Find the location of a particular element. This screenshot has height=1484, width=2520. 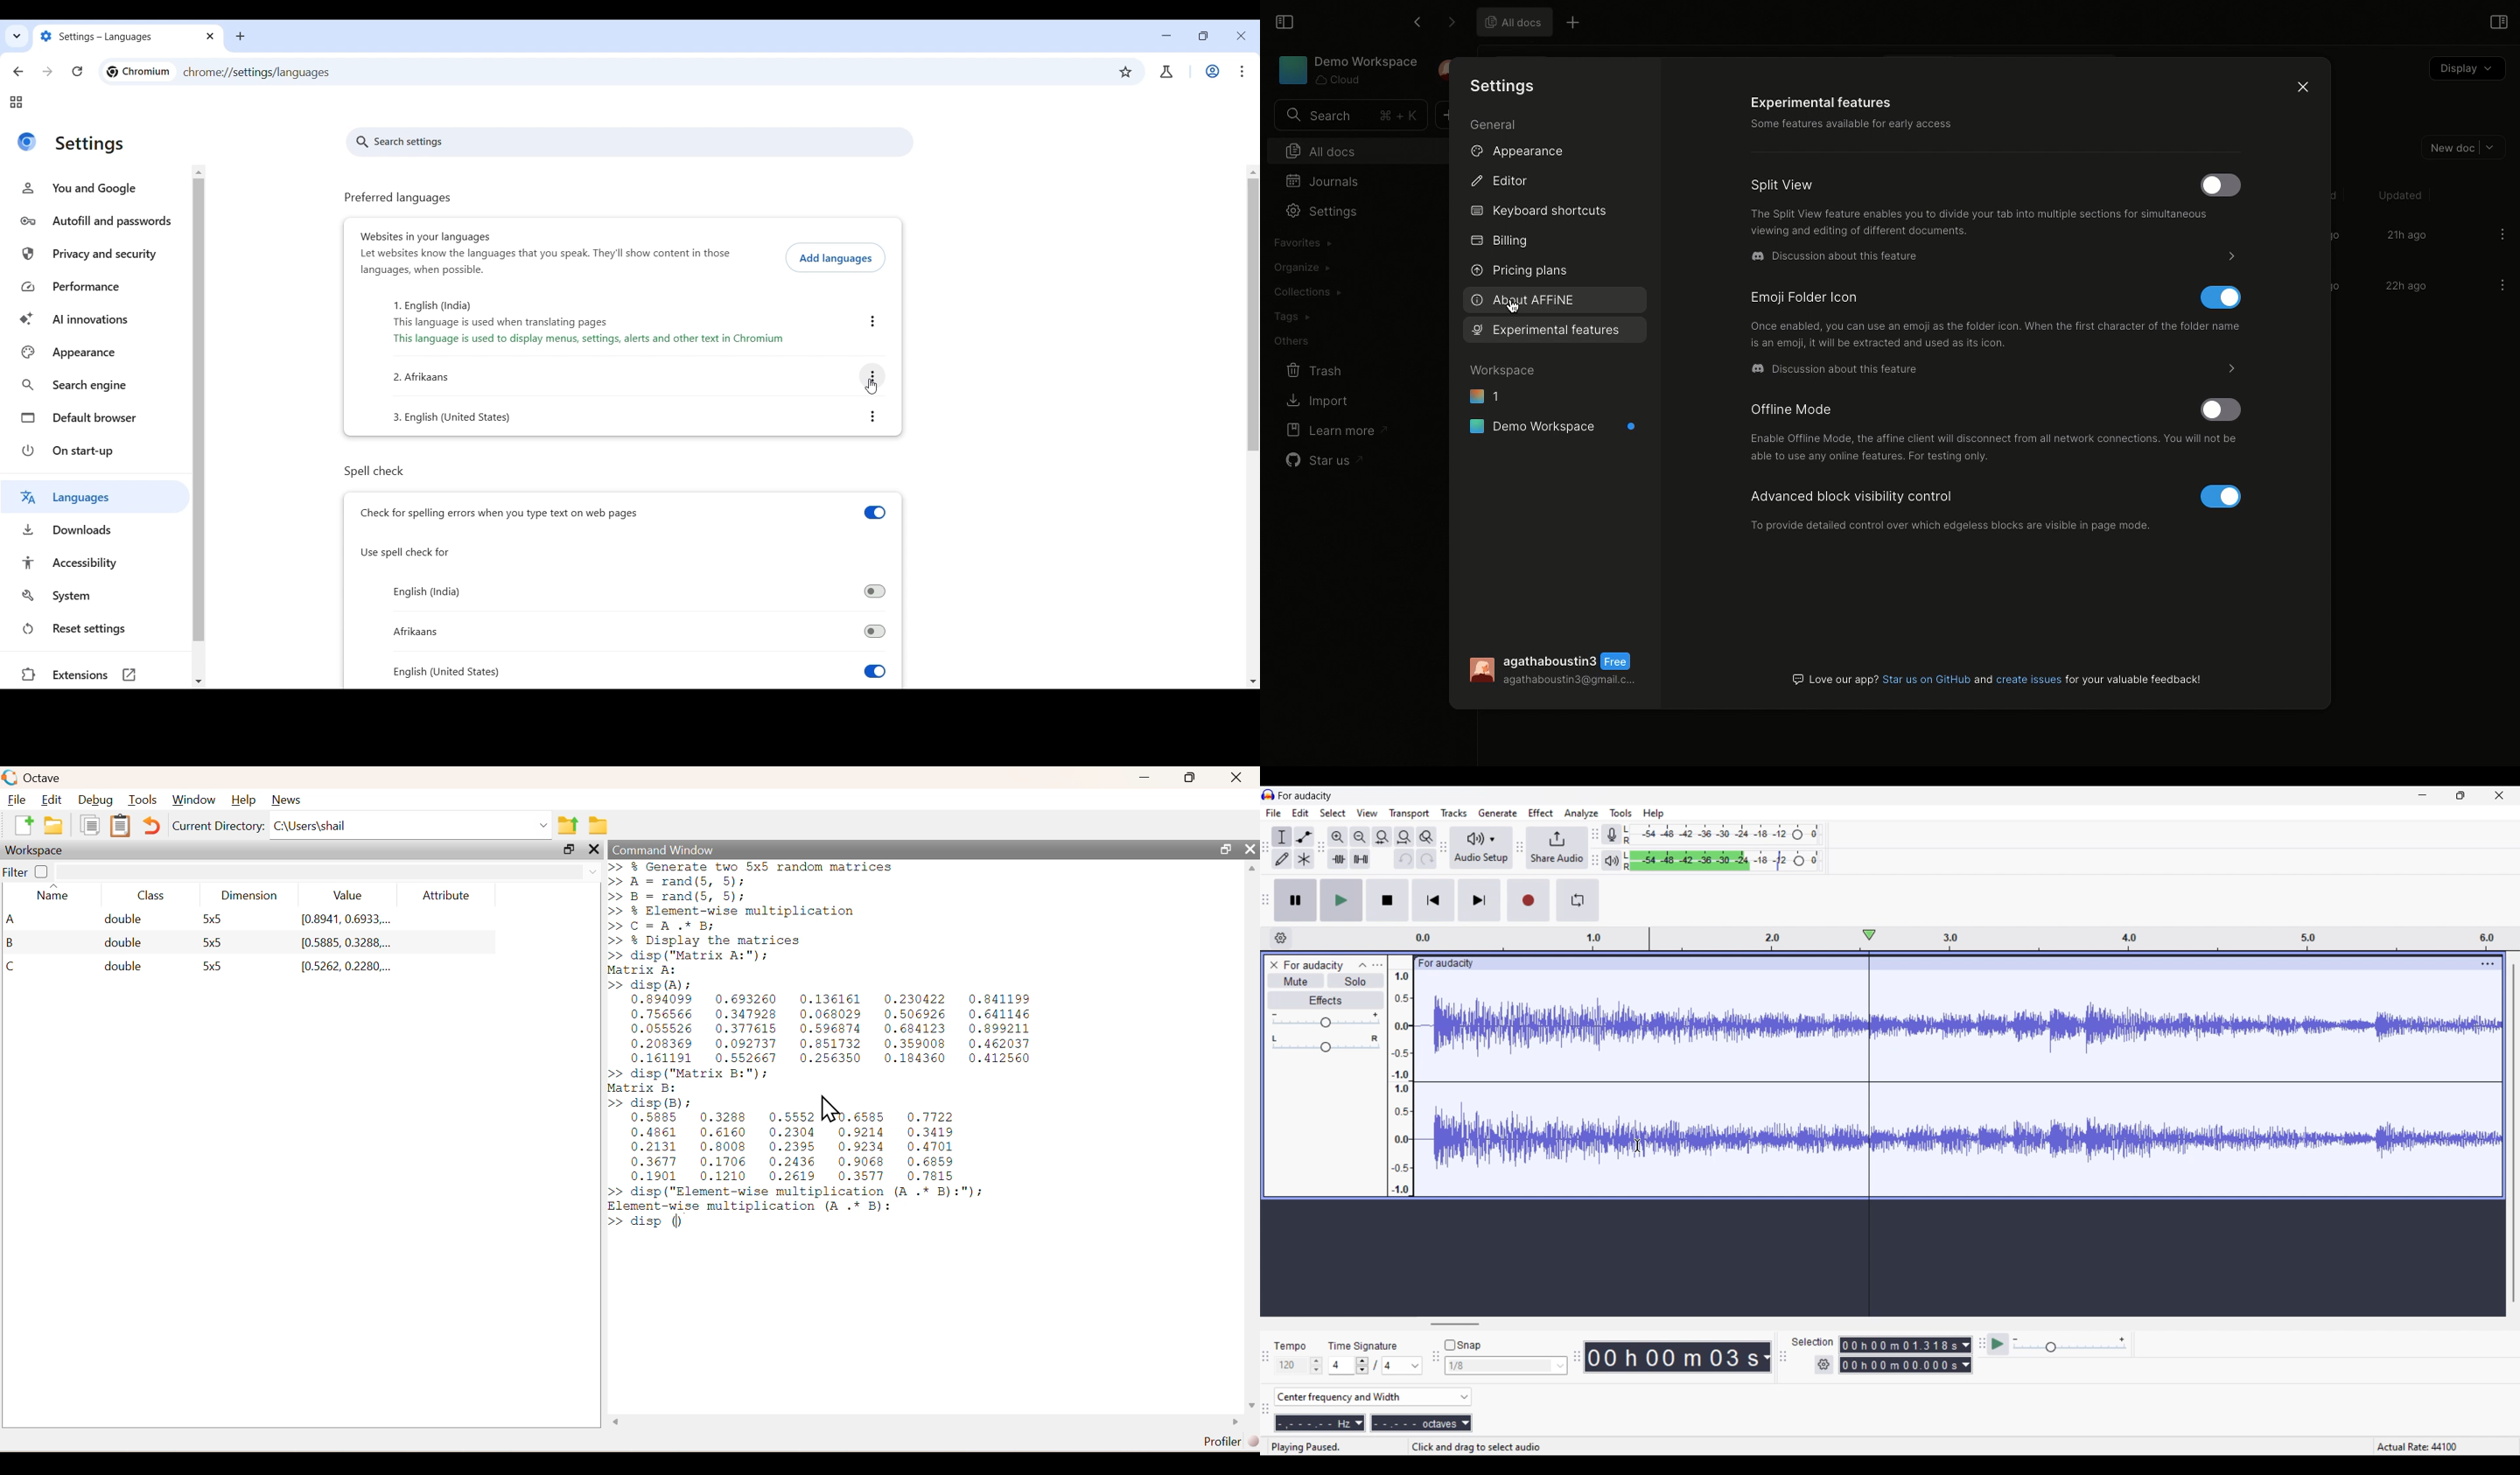

Workspace is located at coordinates (1504, 369).